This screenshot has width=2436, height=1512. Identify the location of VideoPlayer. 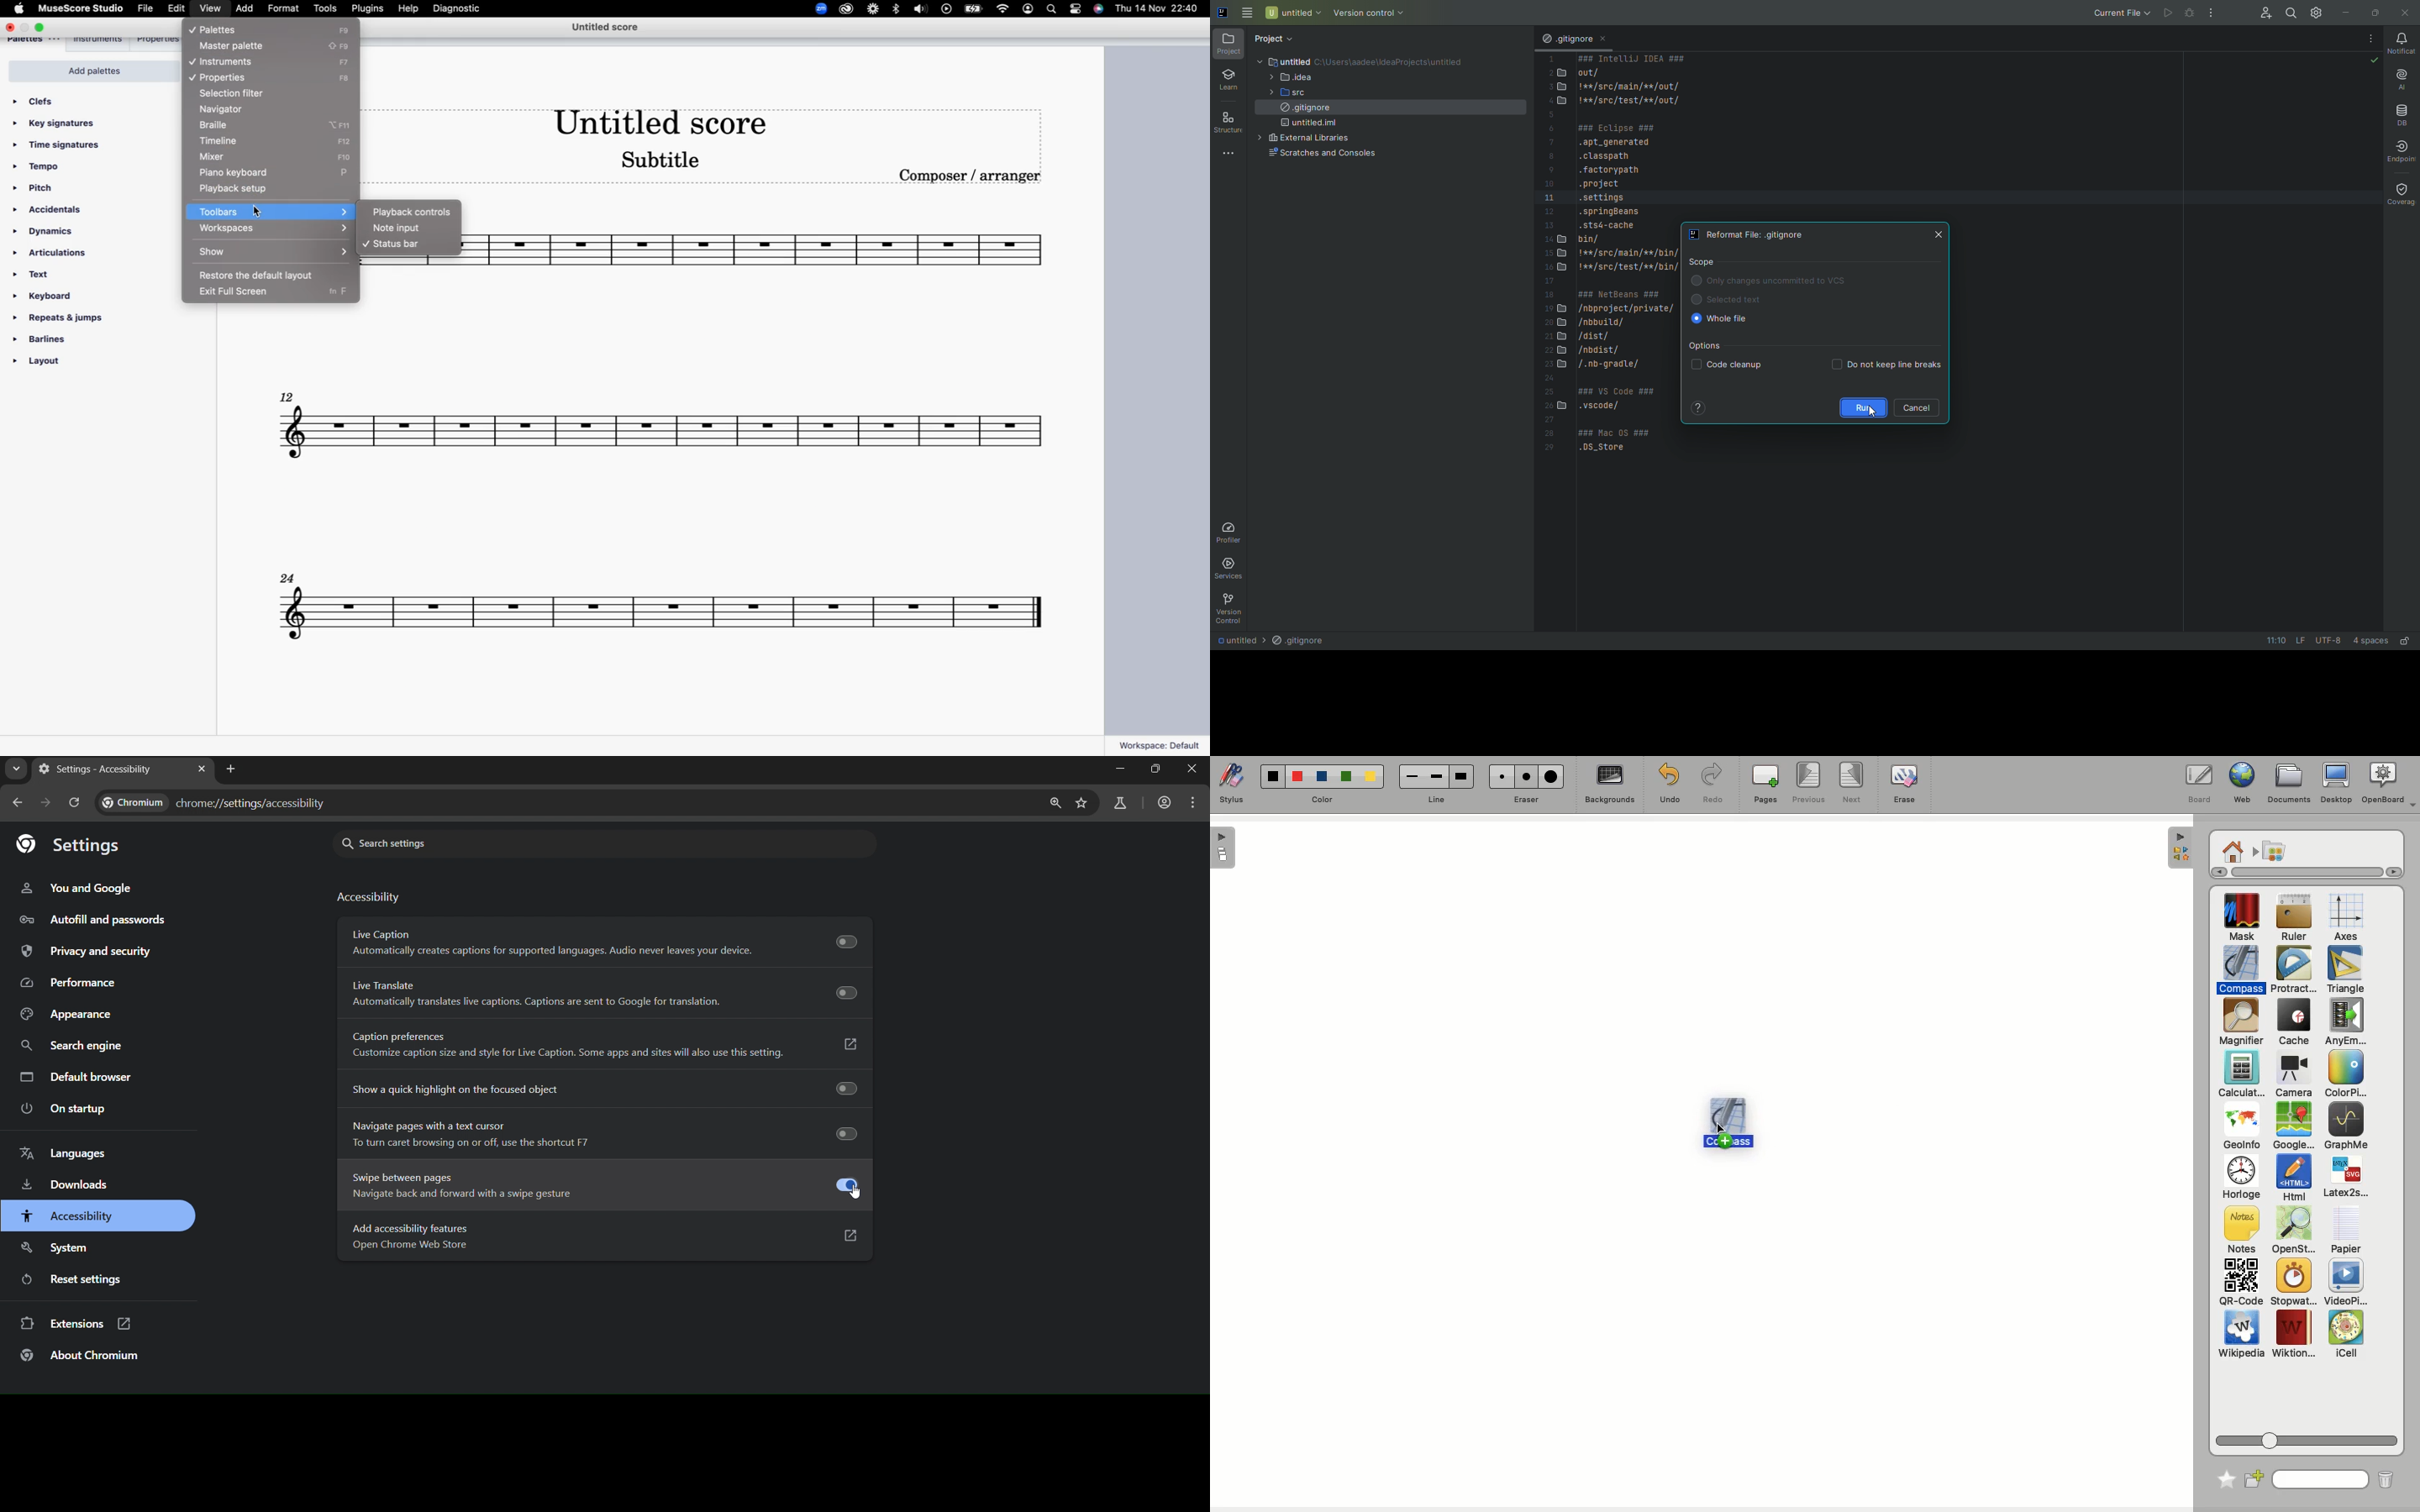
(2346, 1283).